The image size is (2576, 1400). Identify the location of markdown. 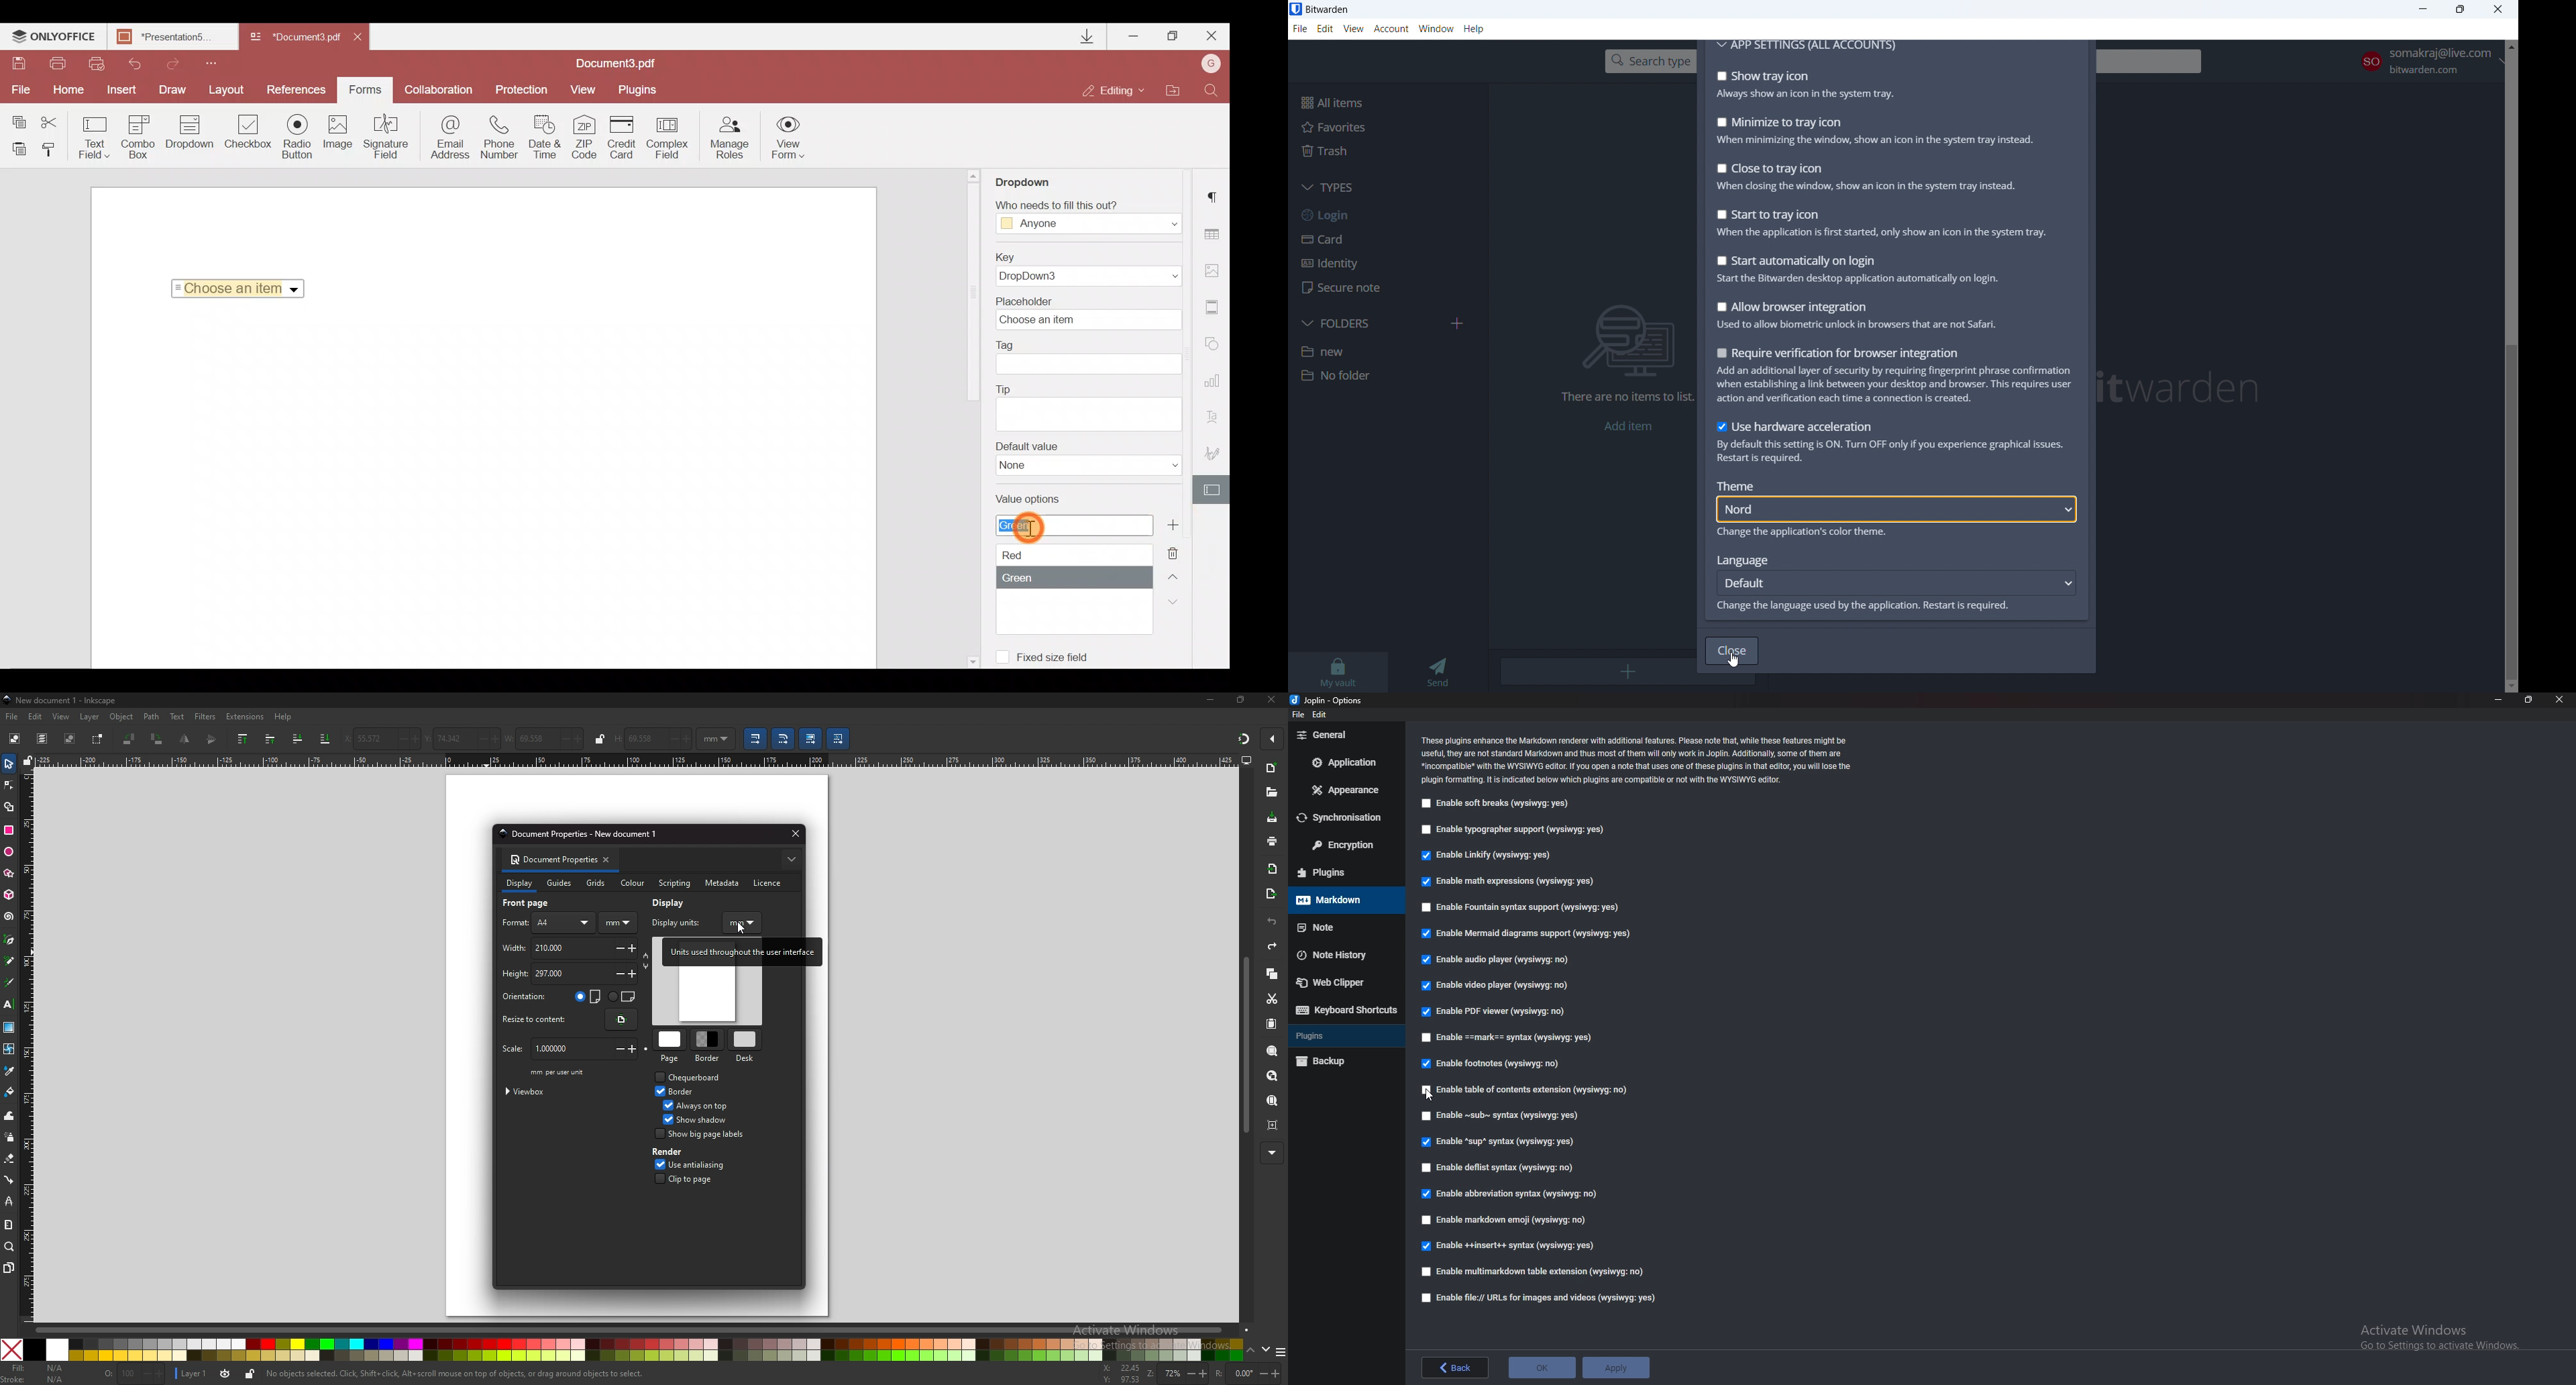
(1344, 900).